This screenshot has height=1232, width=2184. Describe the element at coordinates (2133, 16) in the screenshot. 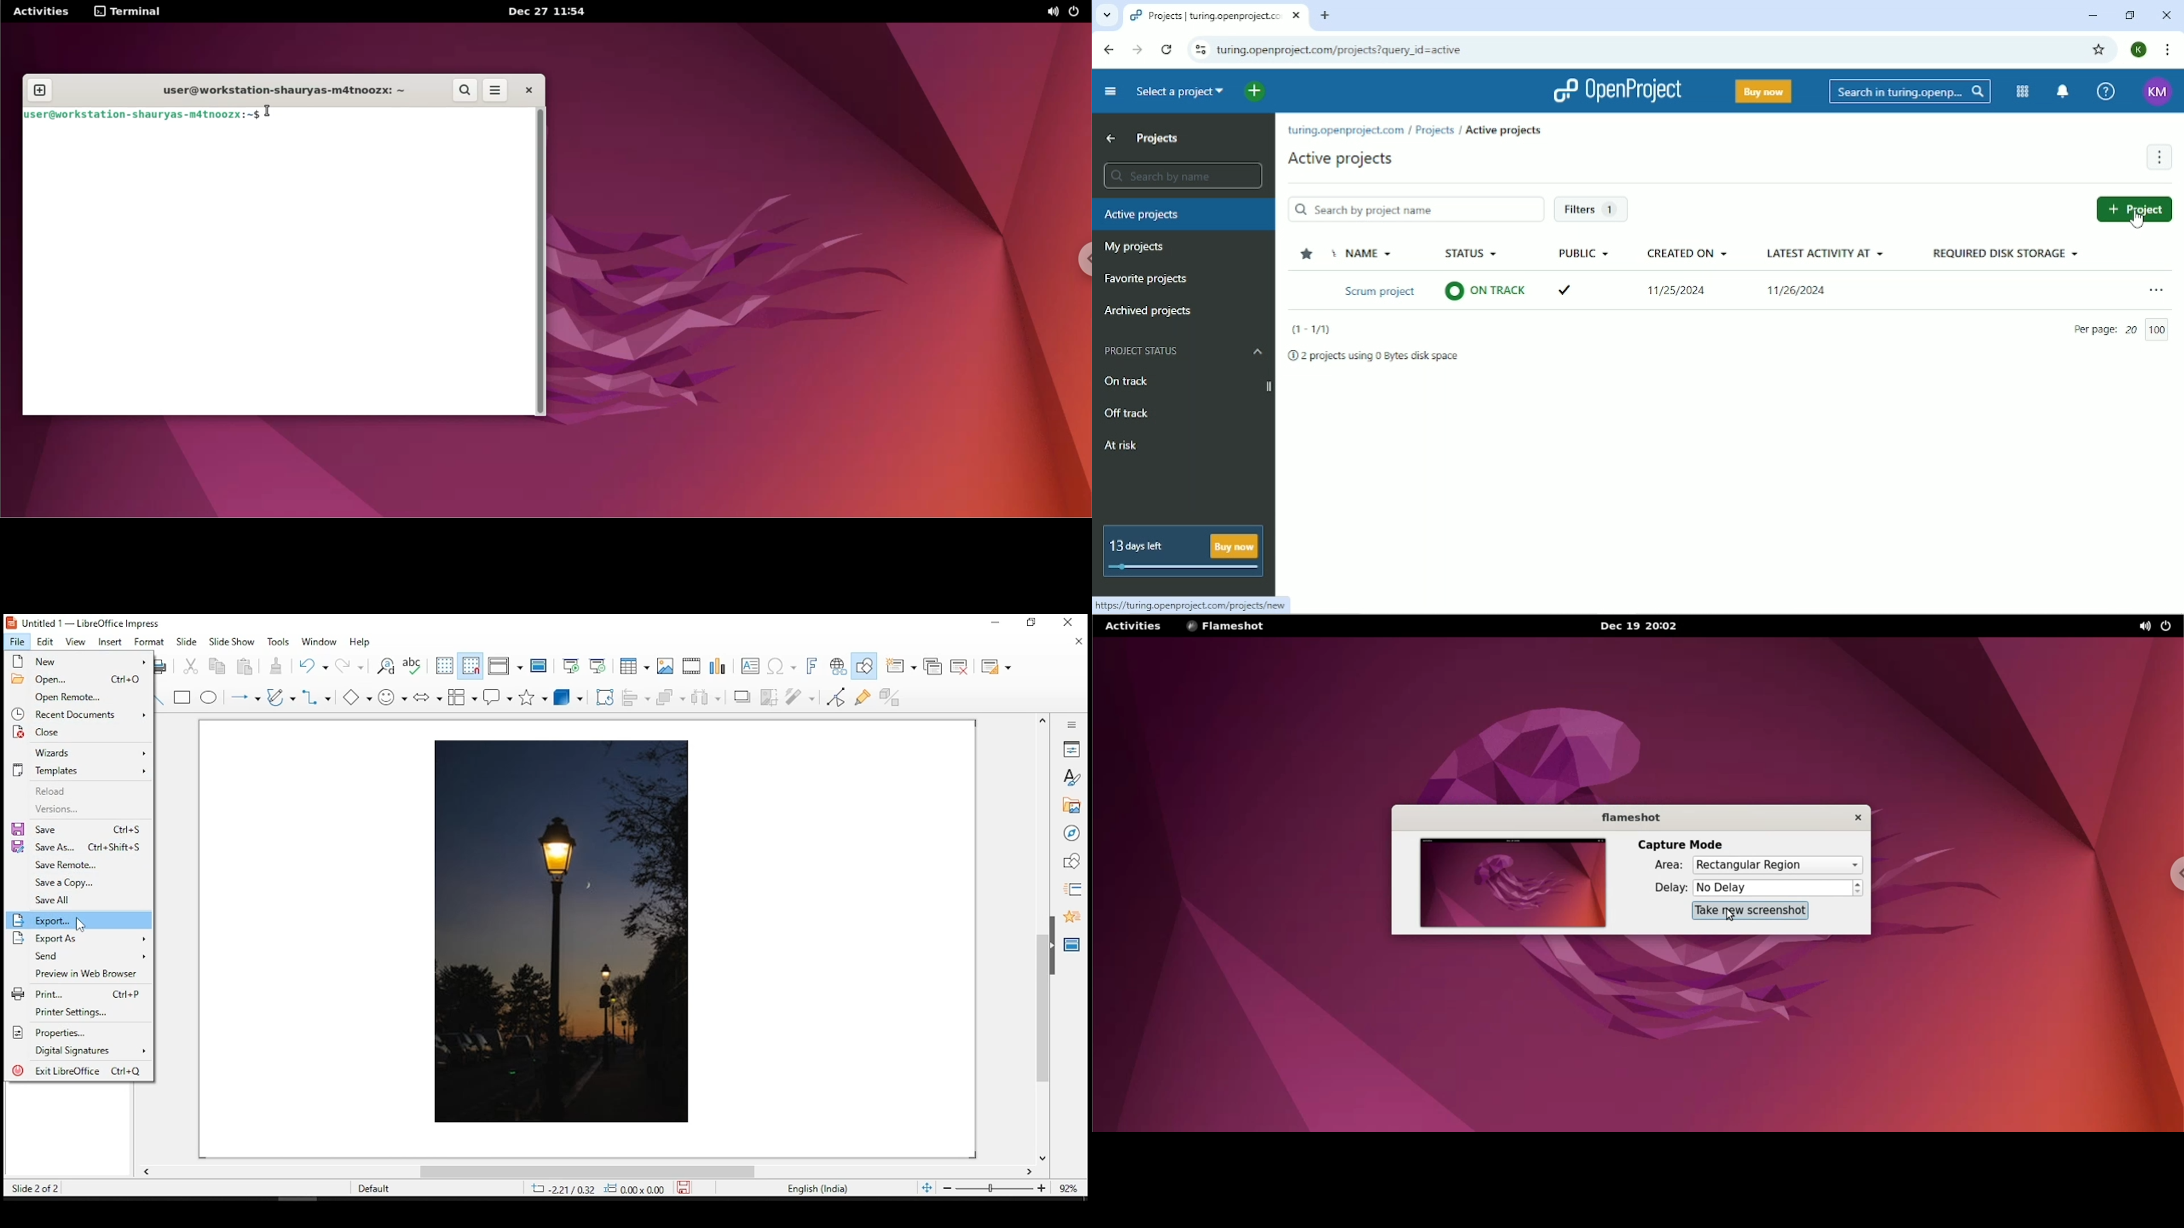

I see `Restore down` at that location.